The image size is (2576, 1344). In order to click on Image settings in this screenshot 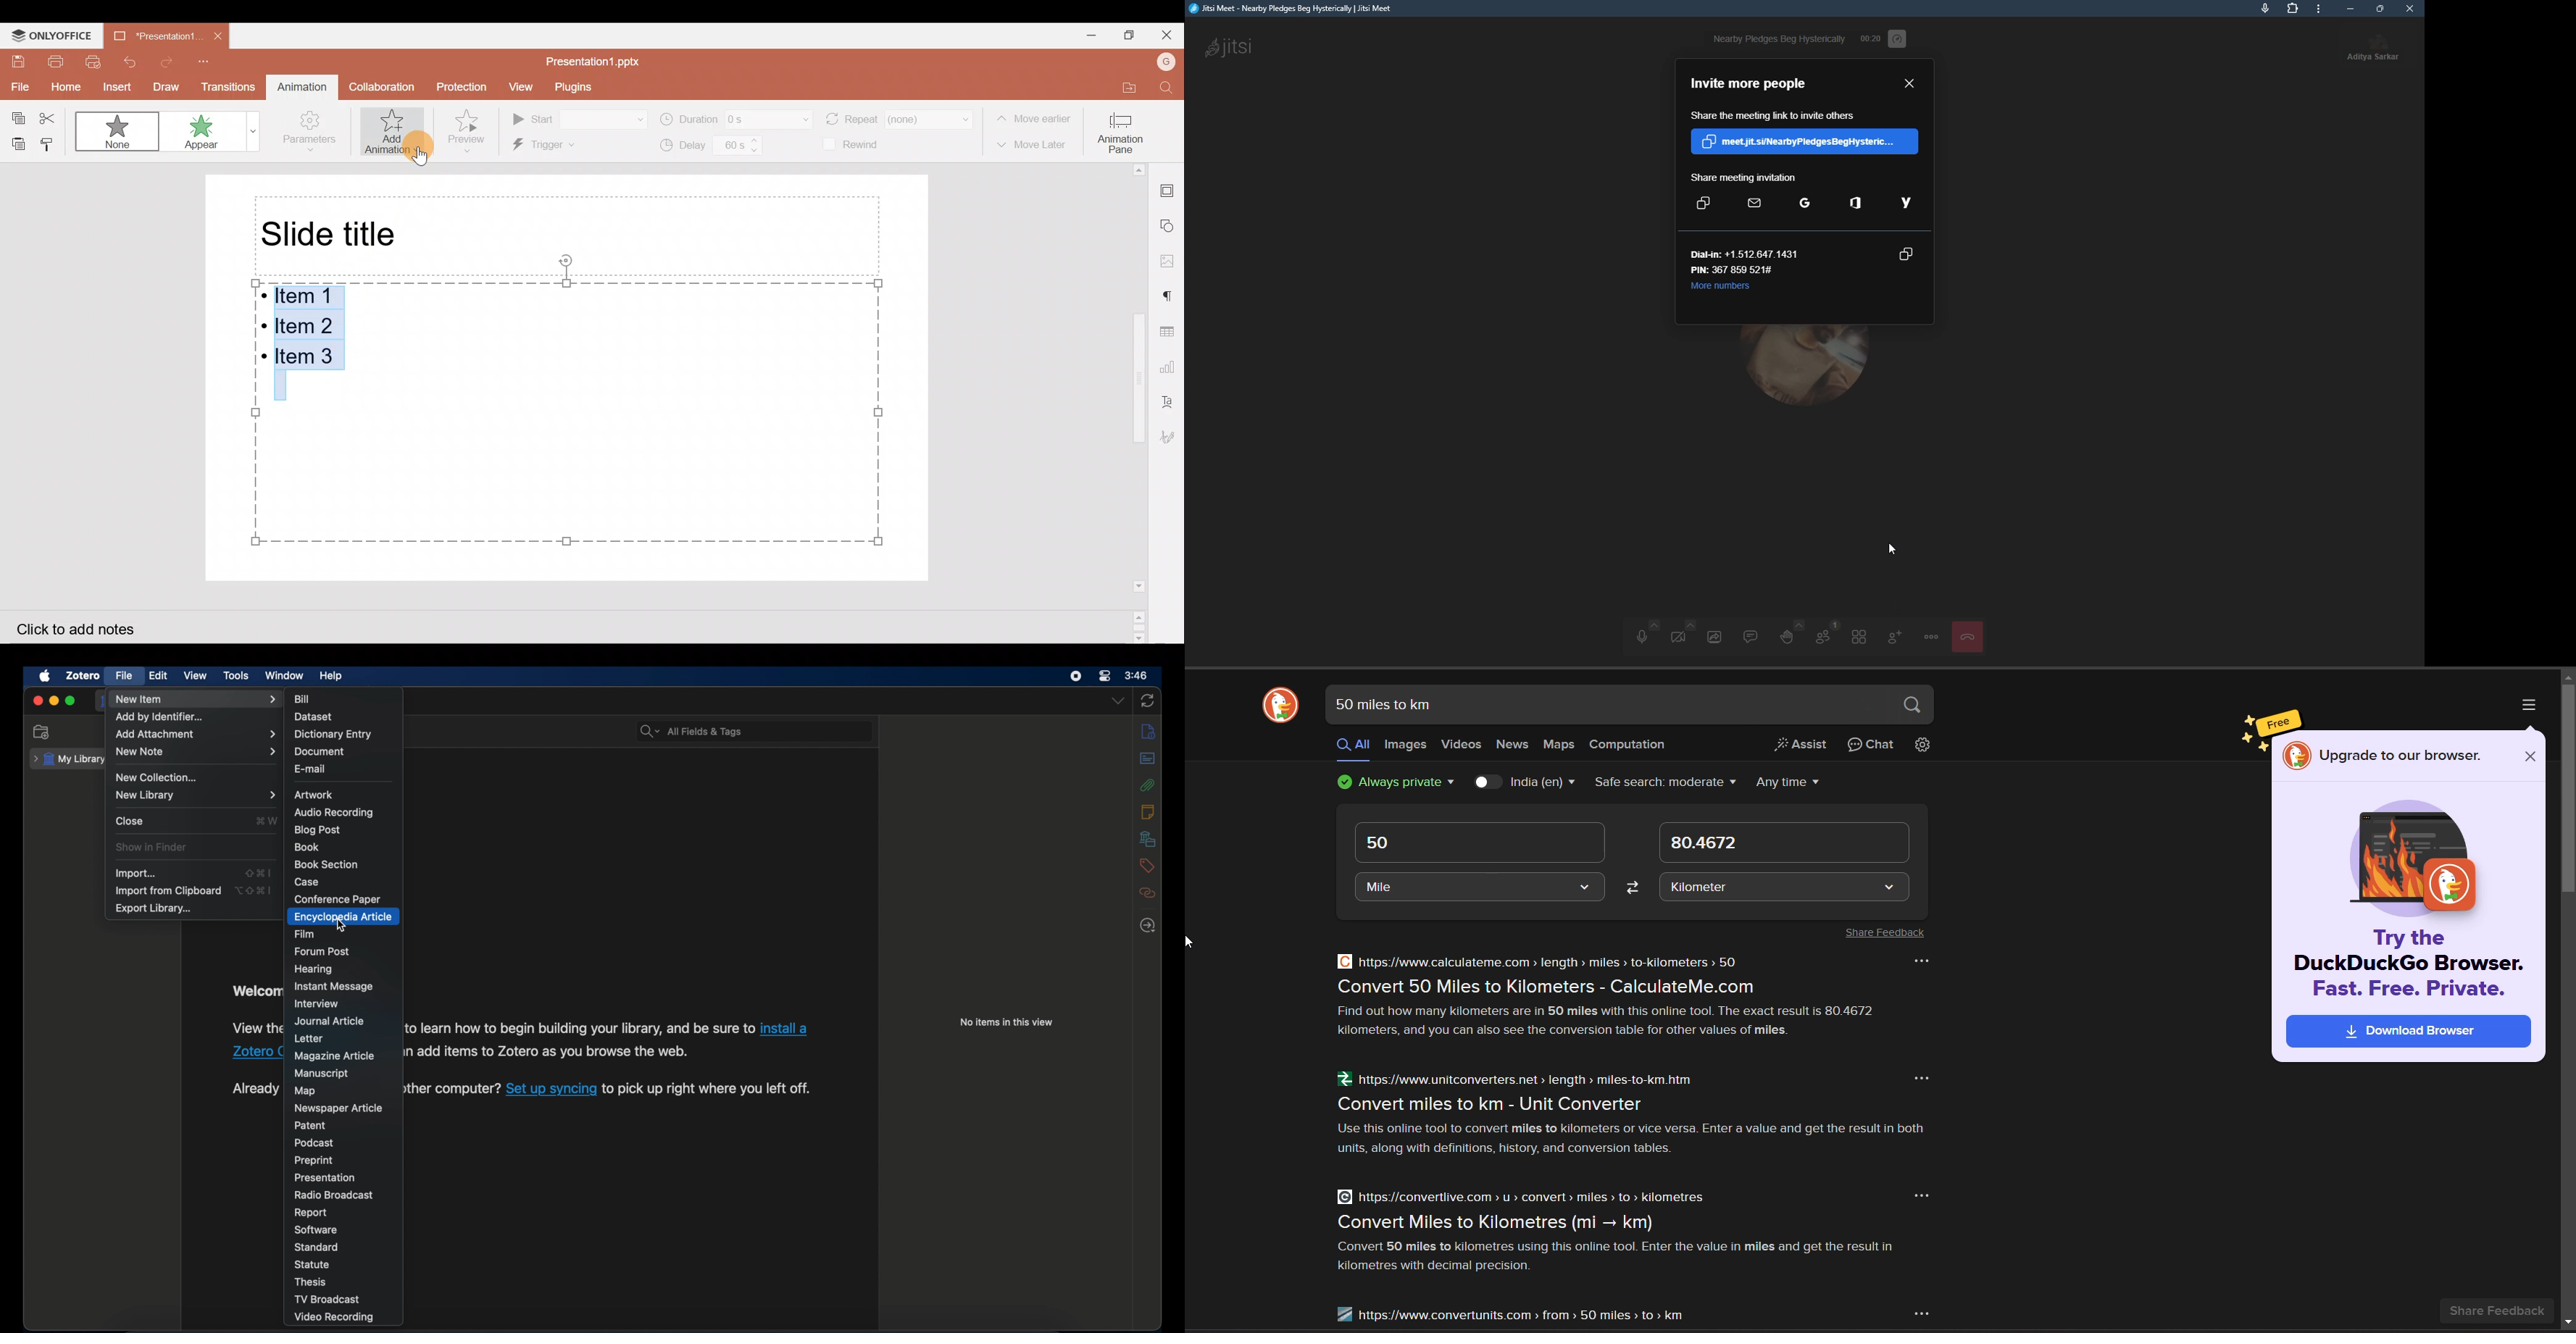, I will do `click(1174, 260)`.